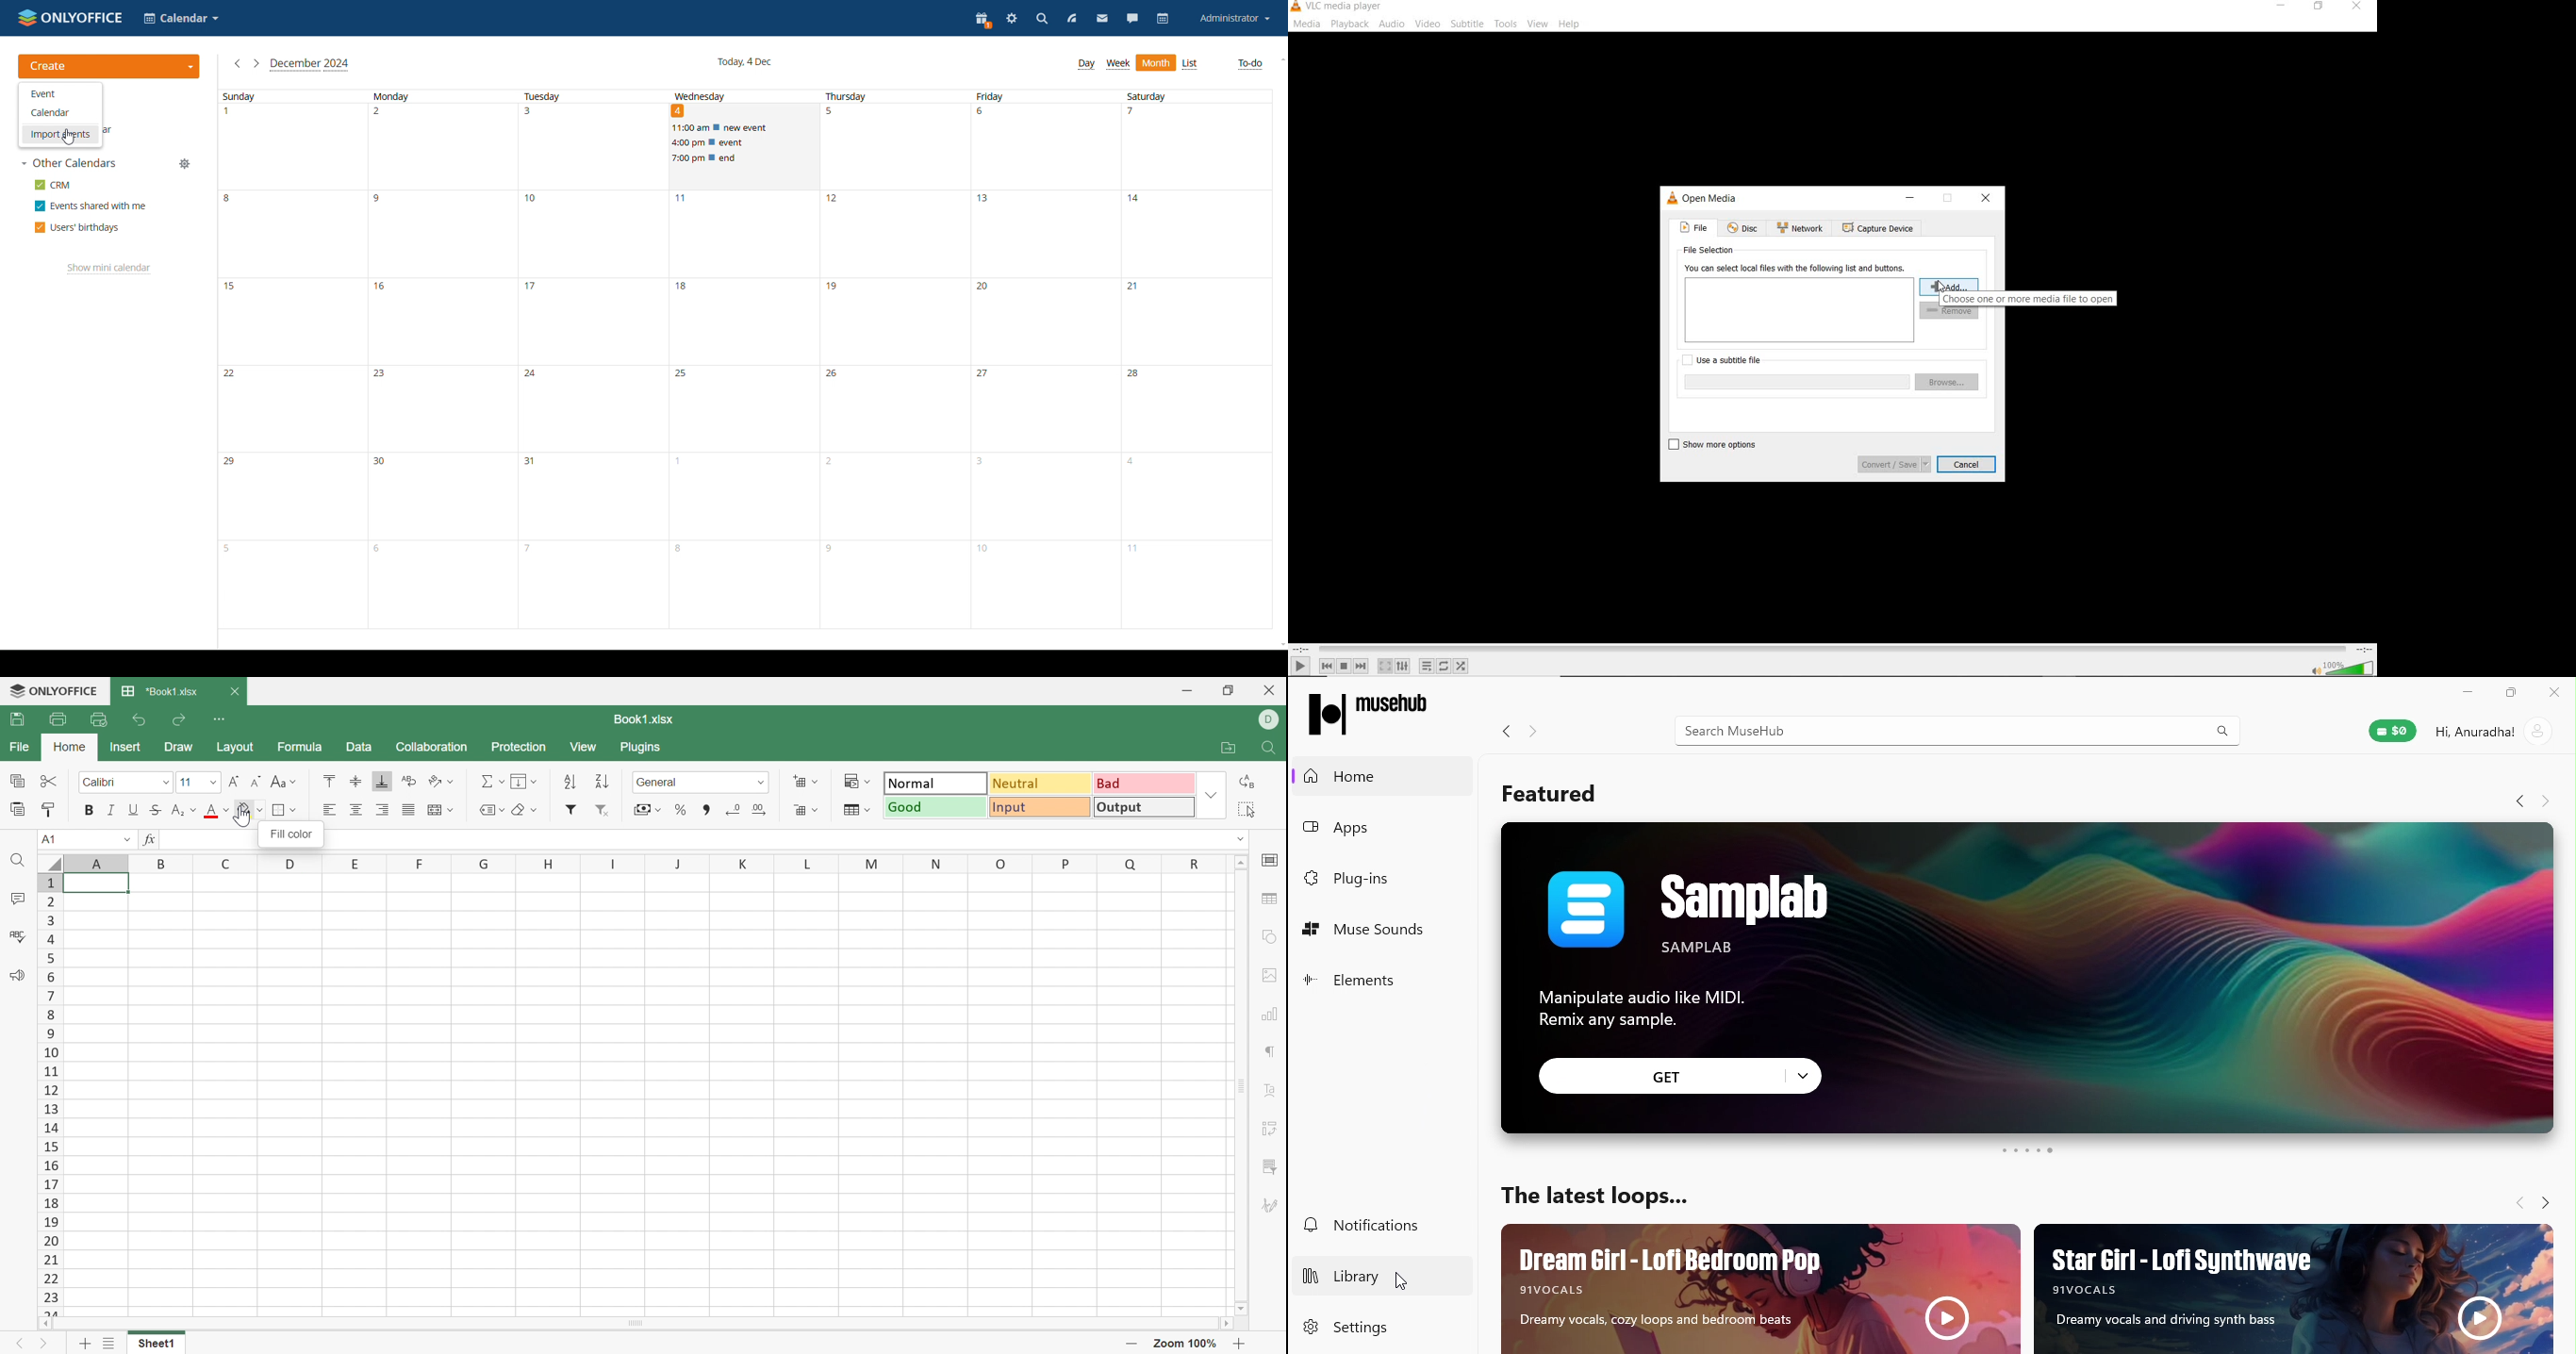  I want to click on Data, so click(361, 746).